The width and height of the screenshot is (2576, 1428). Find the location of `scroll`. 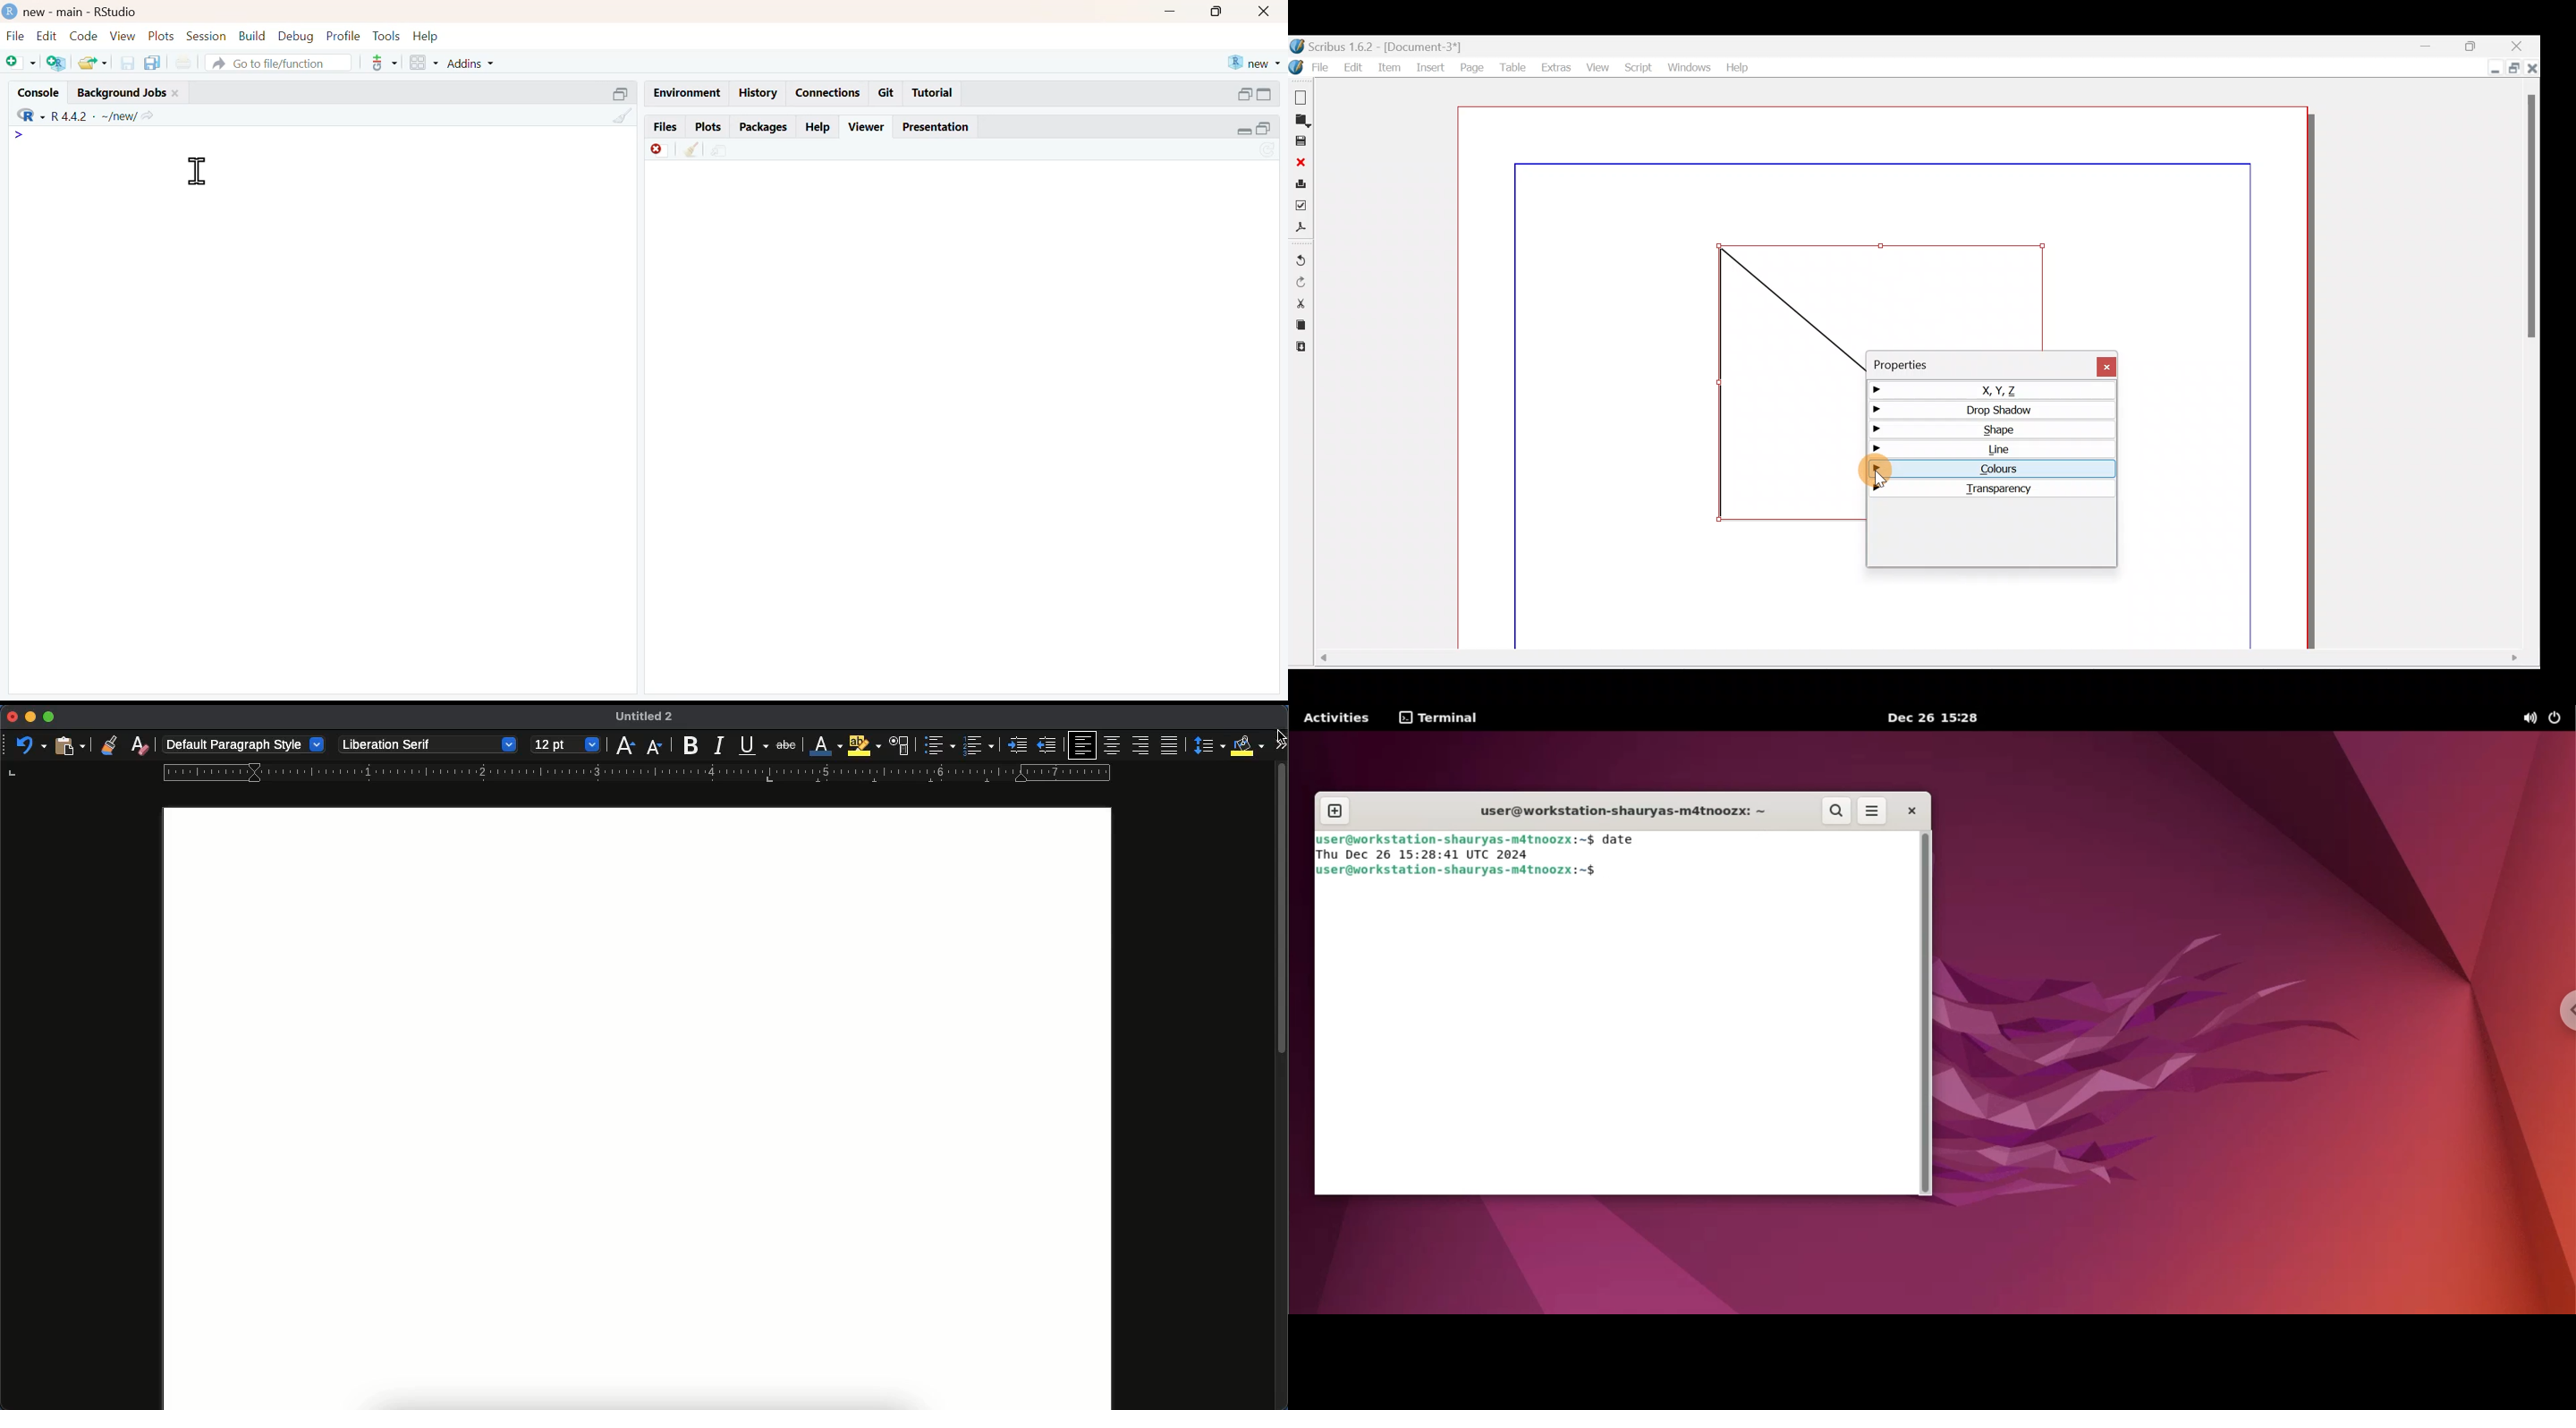

scroll is located at coordinates (1280, 1085).